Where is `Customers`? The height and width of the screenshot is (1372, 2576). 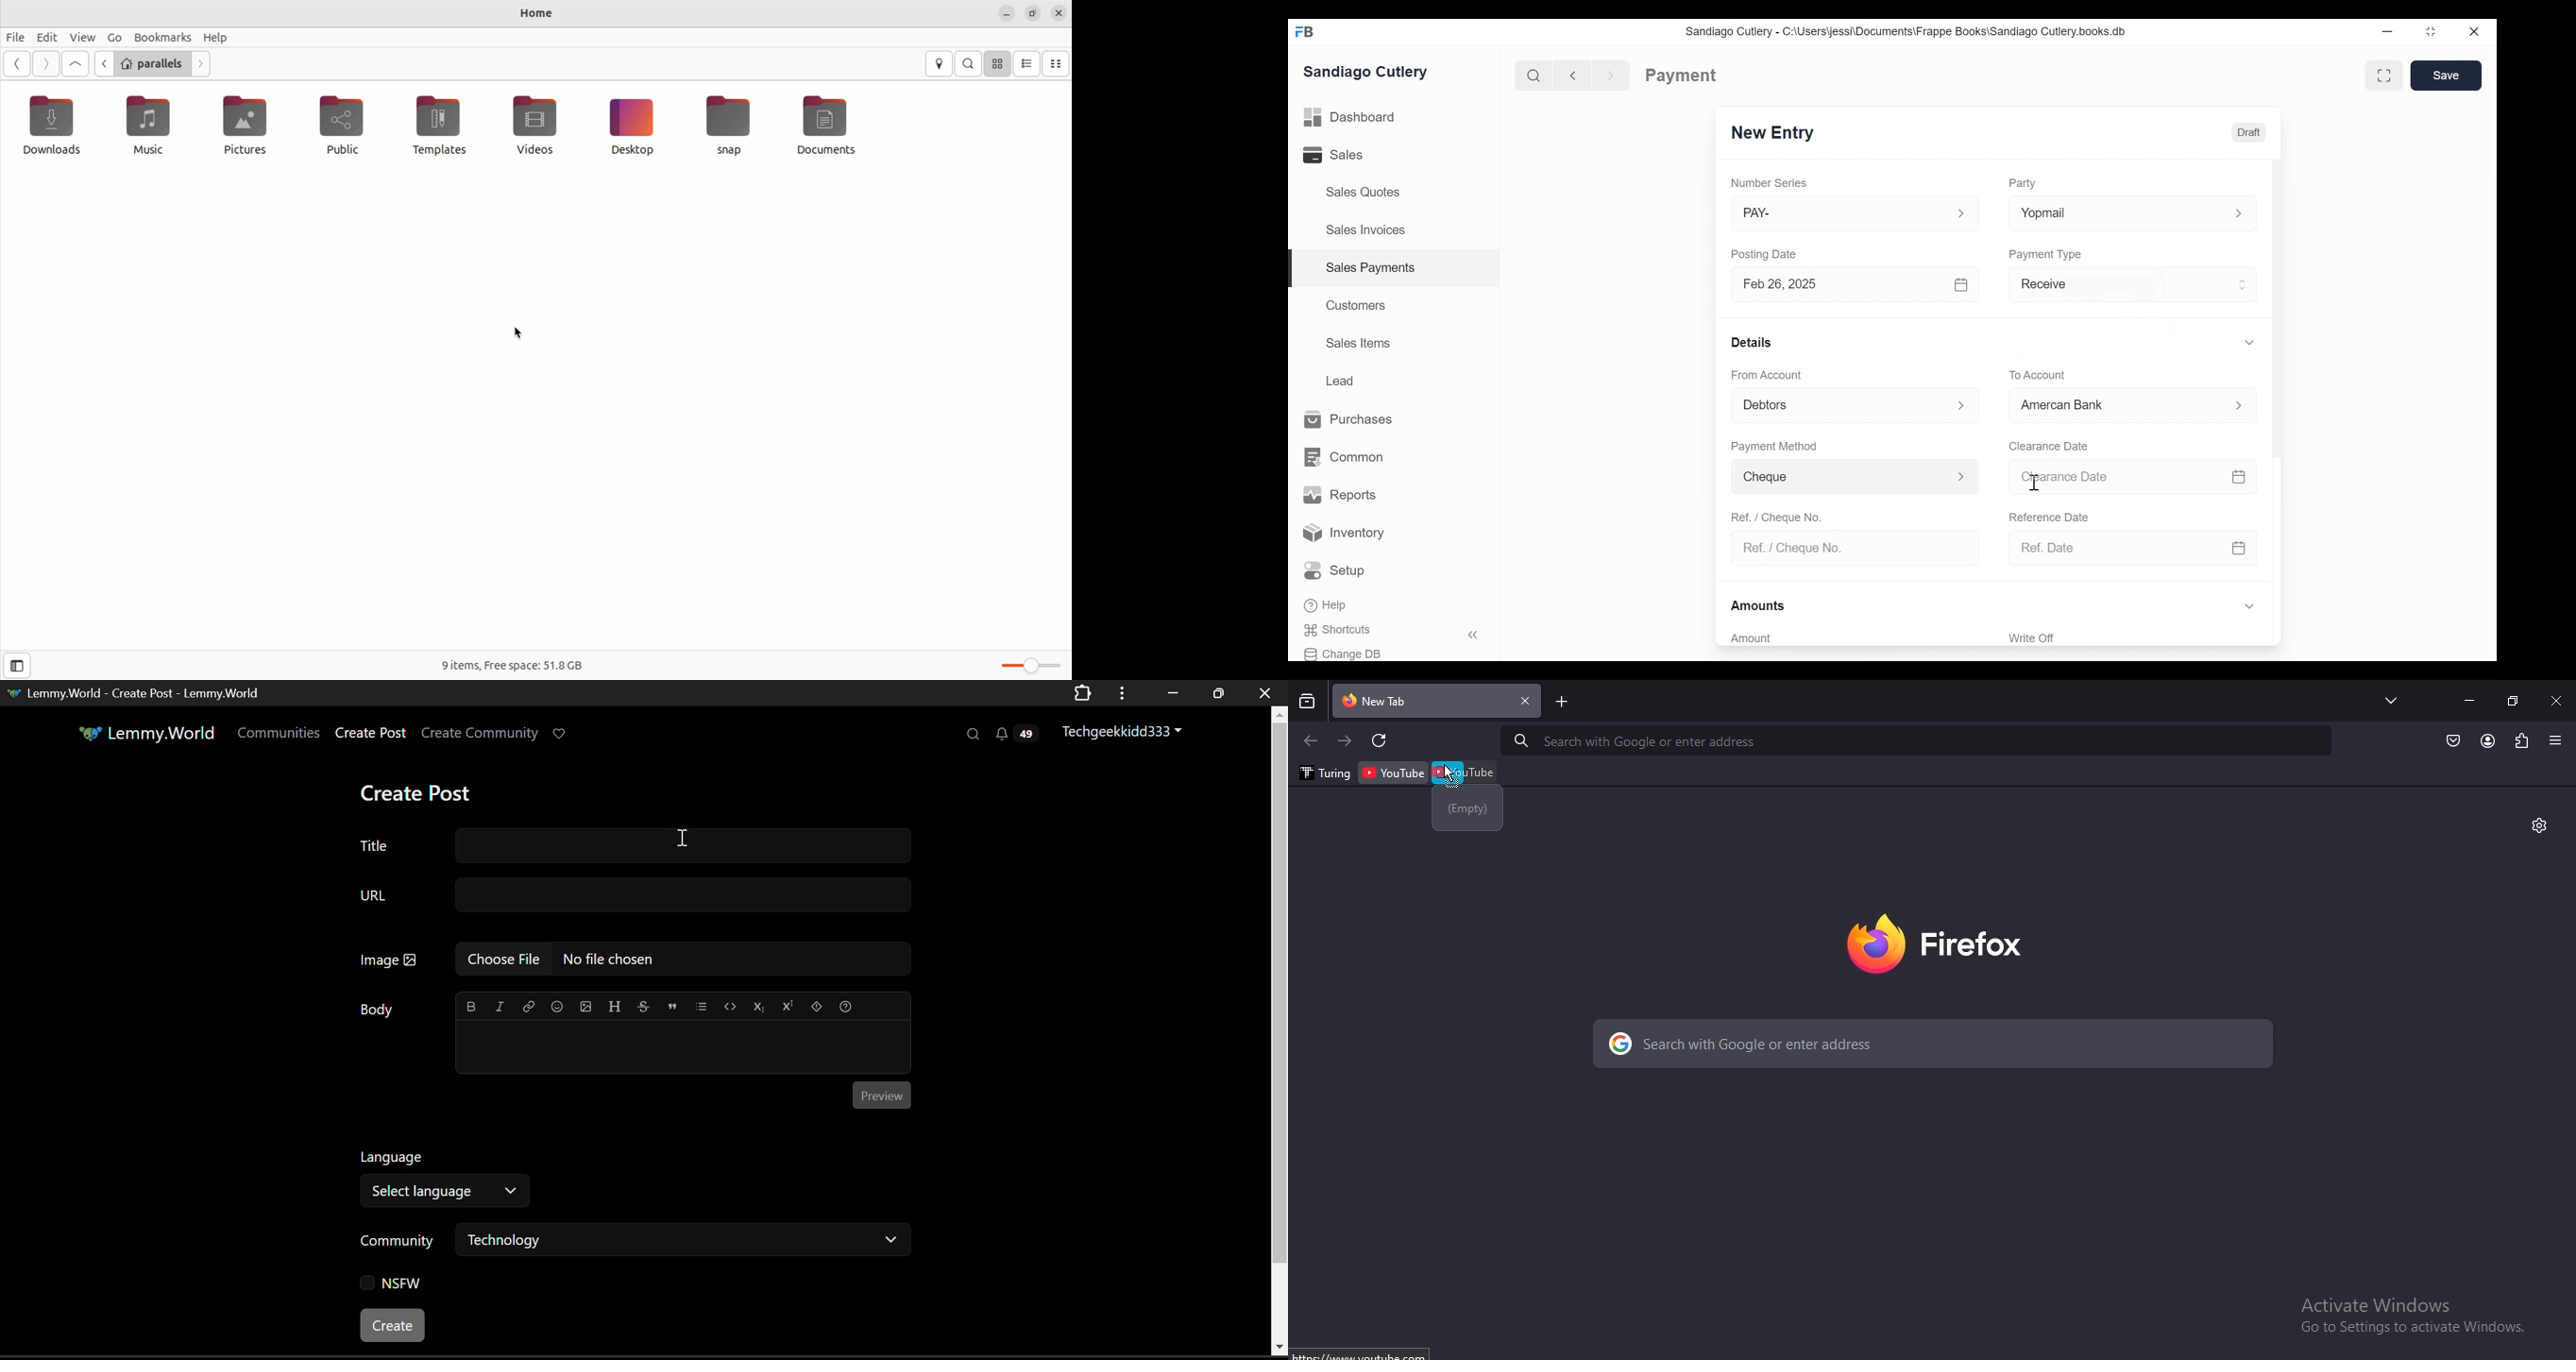 Customers is located at coordinates (1357, 305).